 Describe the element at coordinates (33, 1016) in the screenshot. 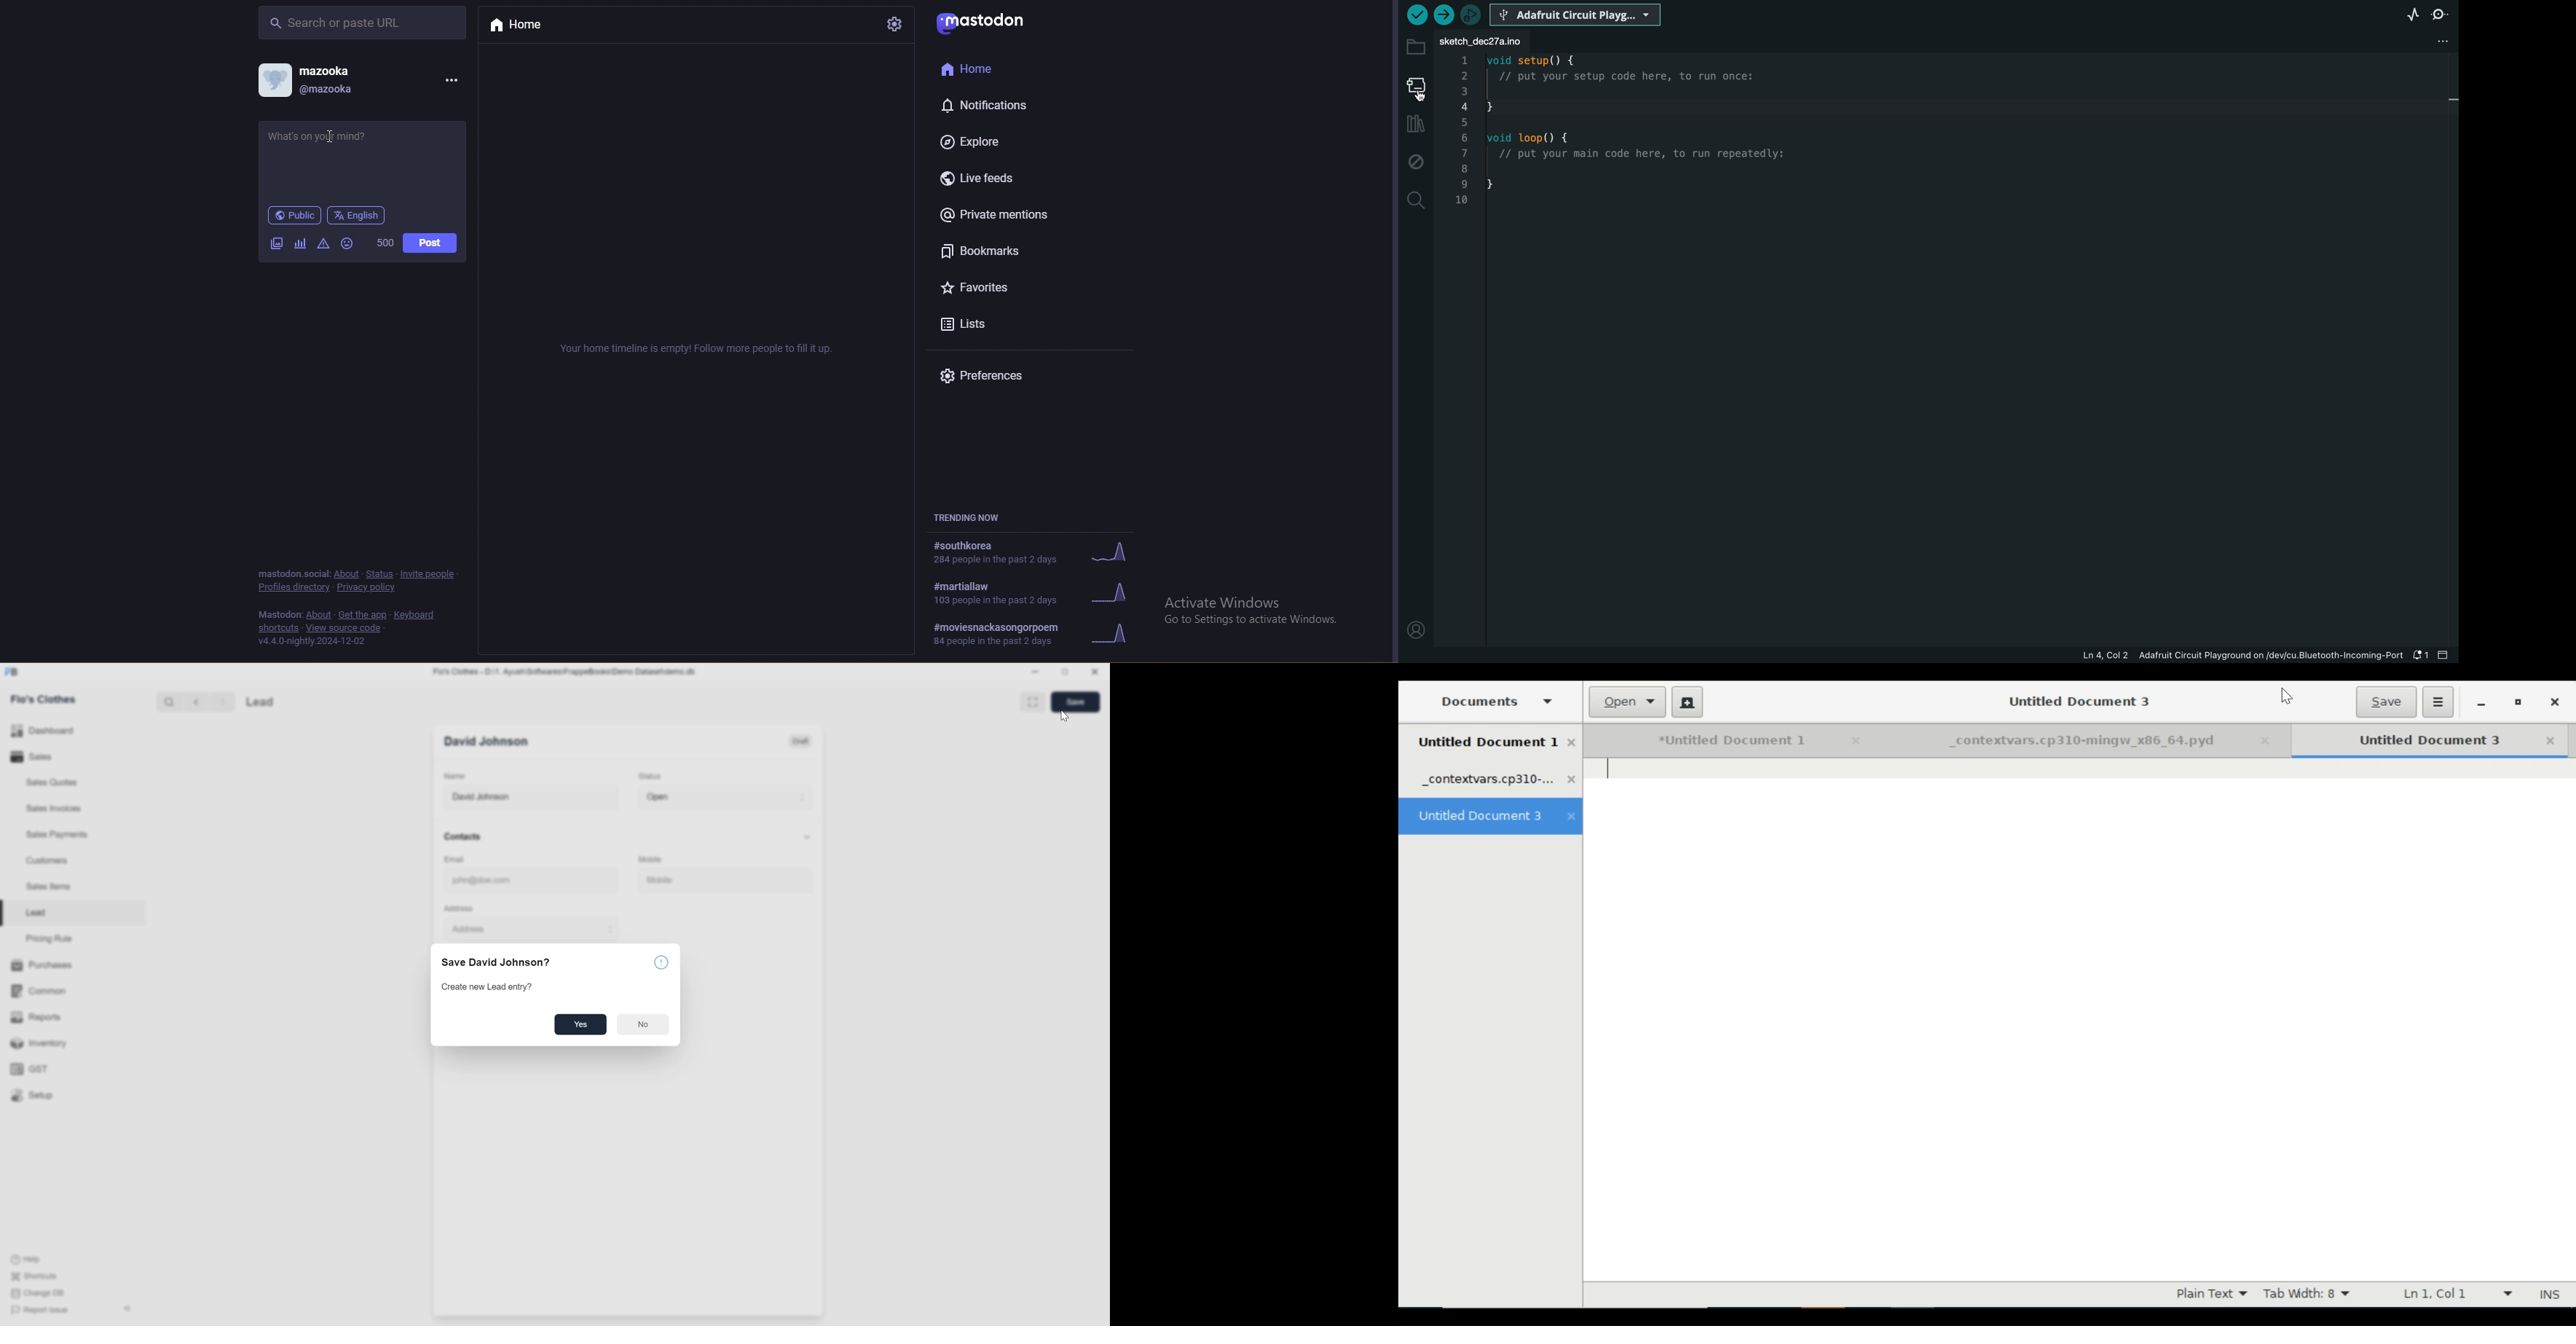

I see ` Reports` at that location.